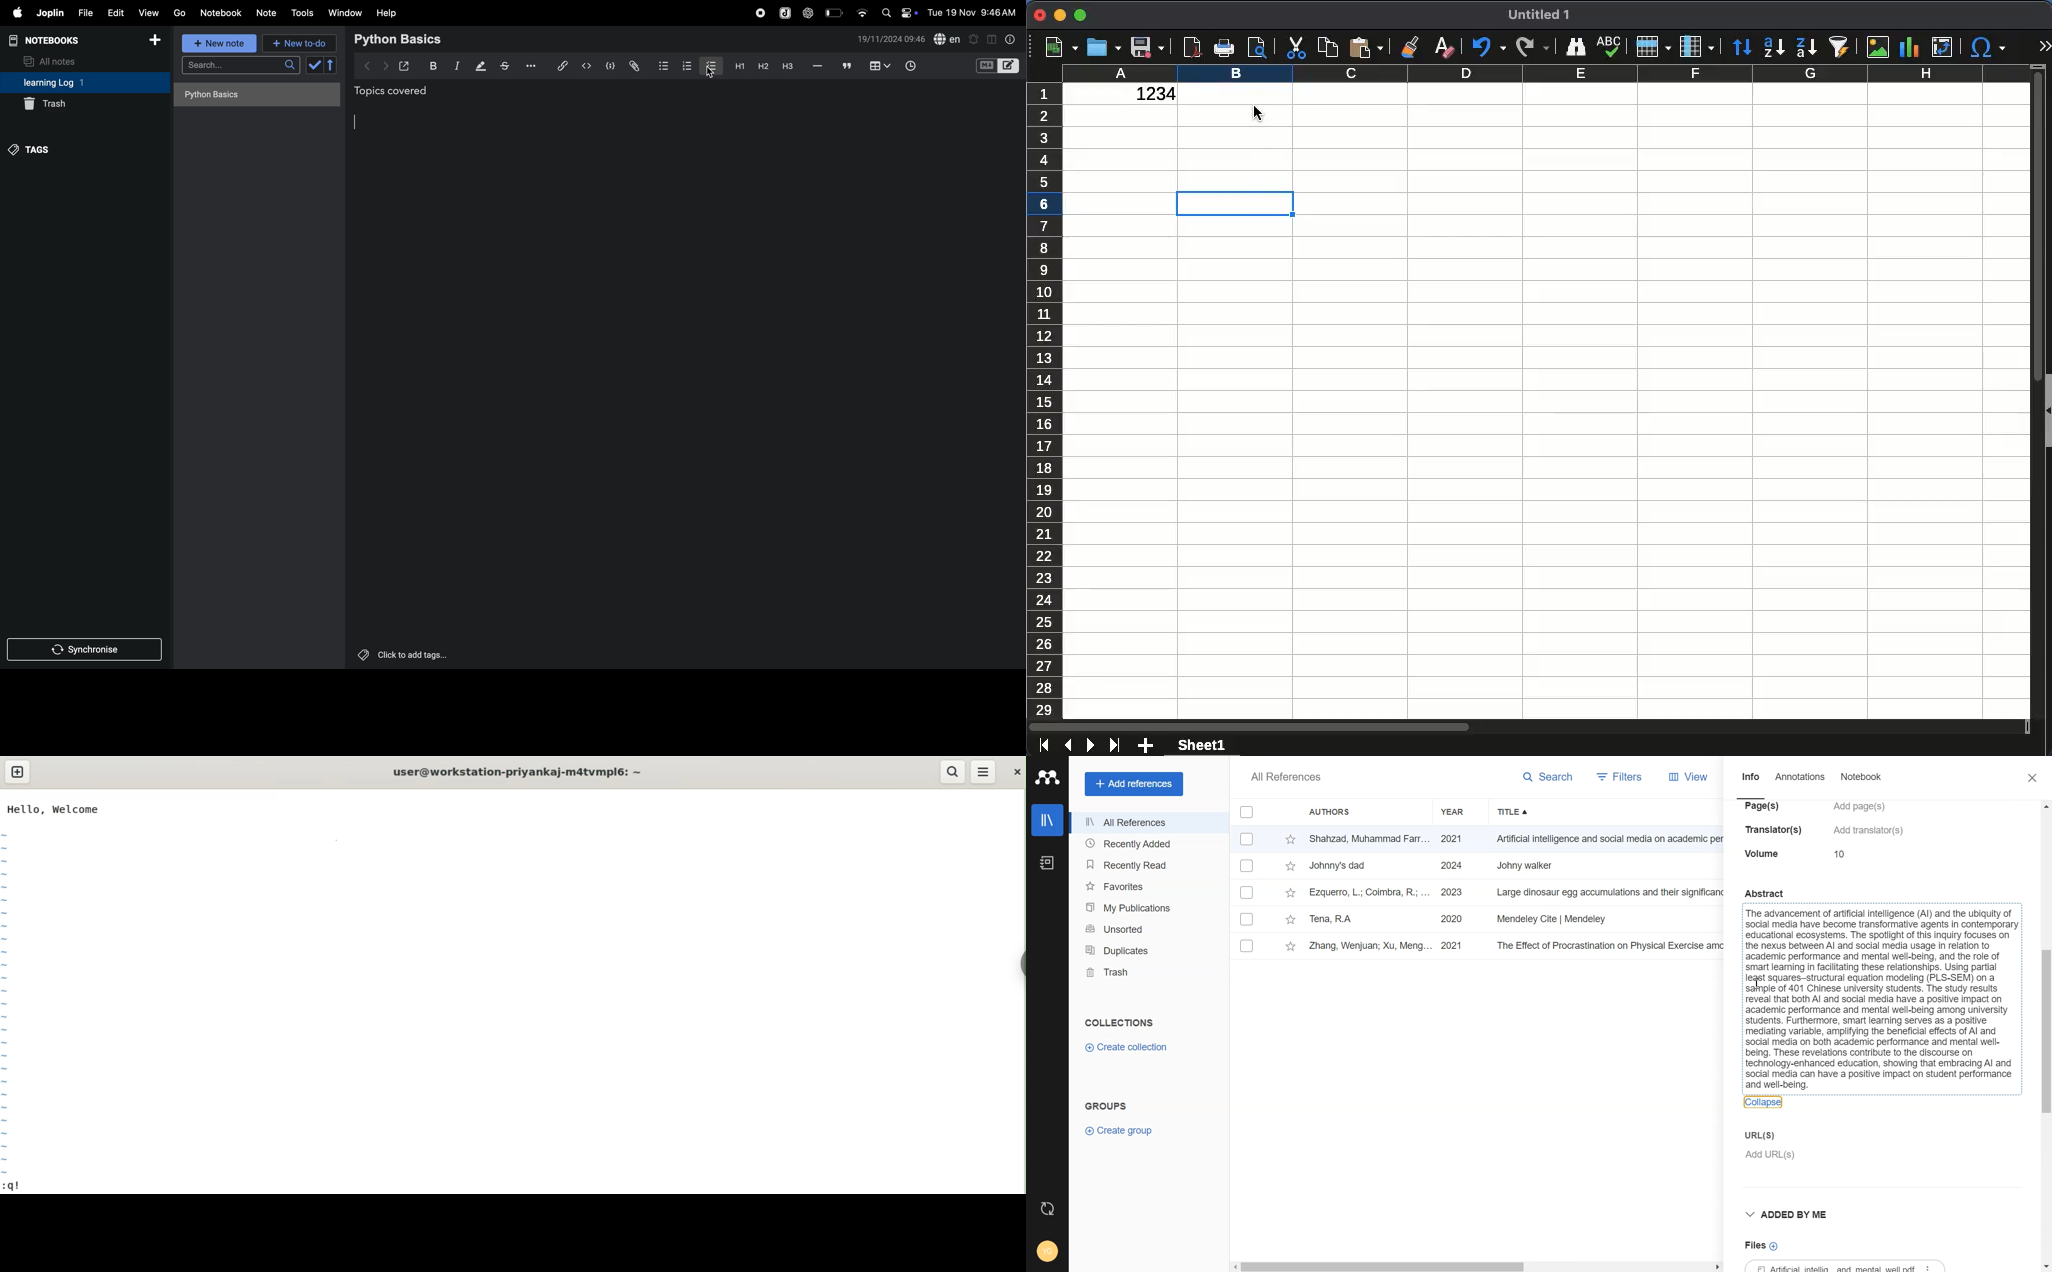 The image size is (2072, 1288). Describe the element at coordinates (1530, 726) in the screenshot. I see `scroll` at that location.